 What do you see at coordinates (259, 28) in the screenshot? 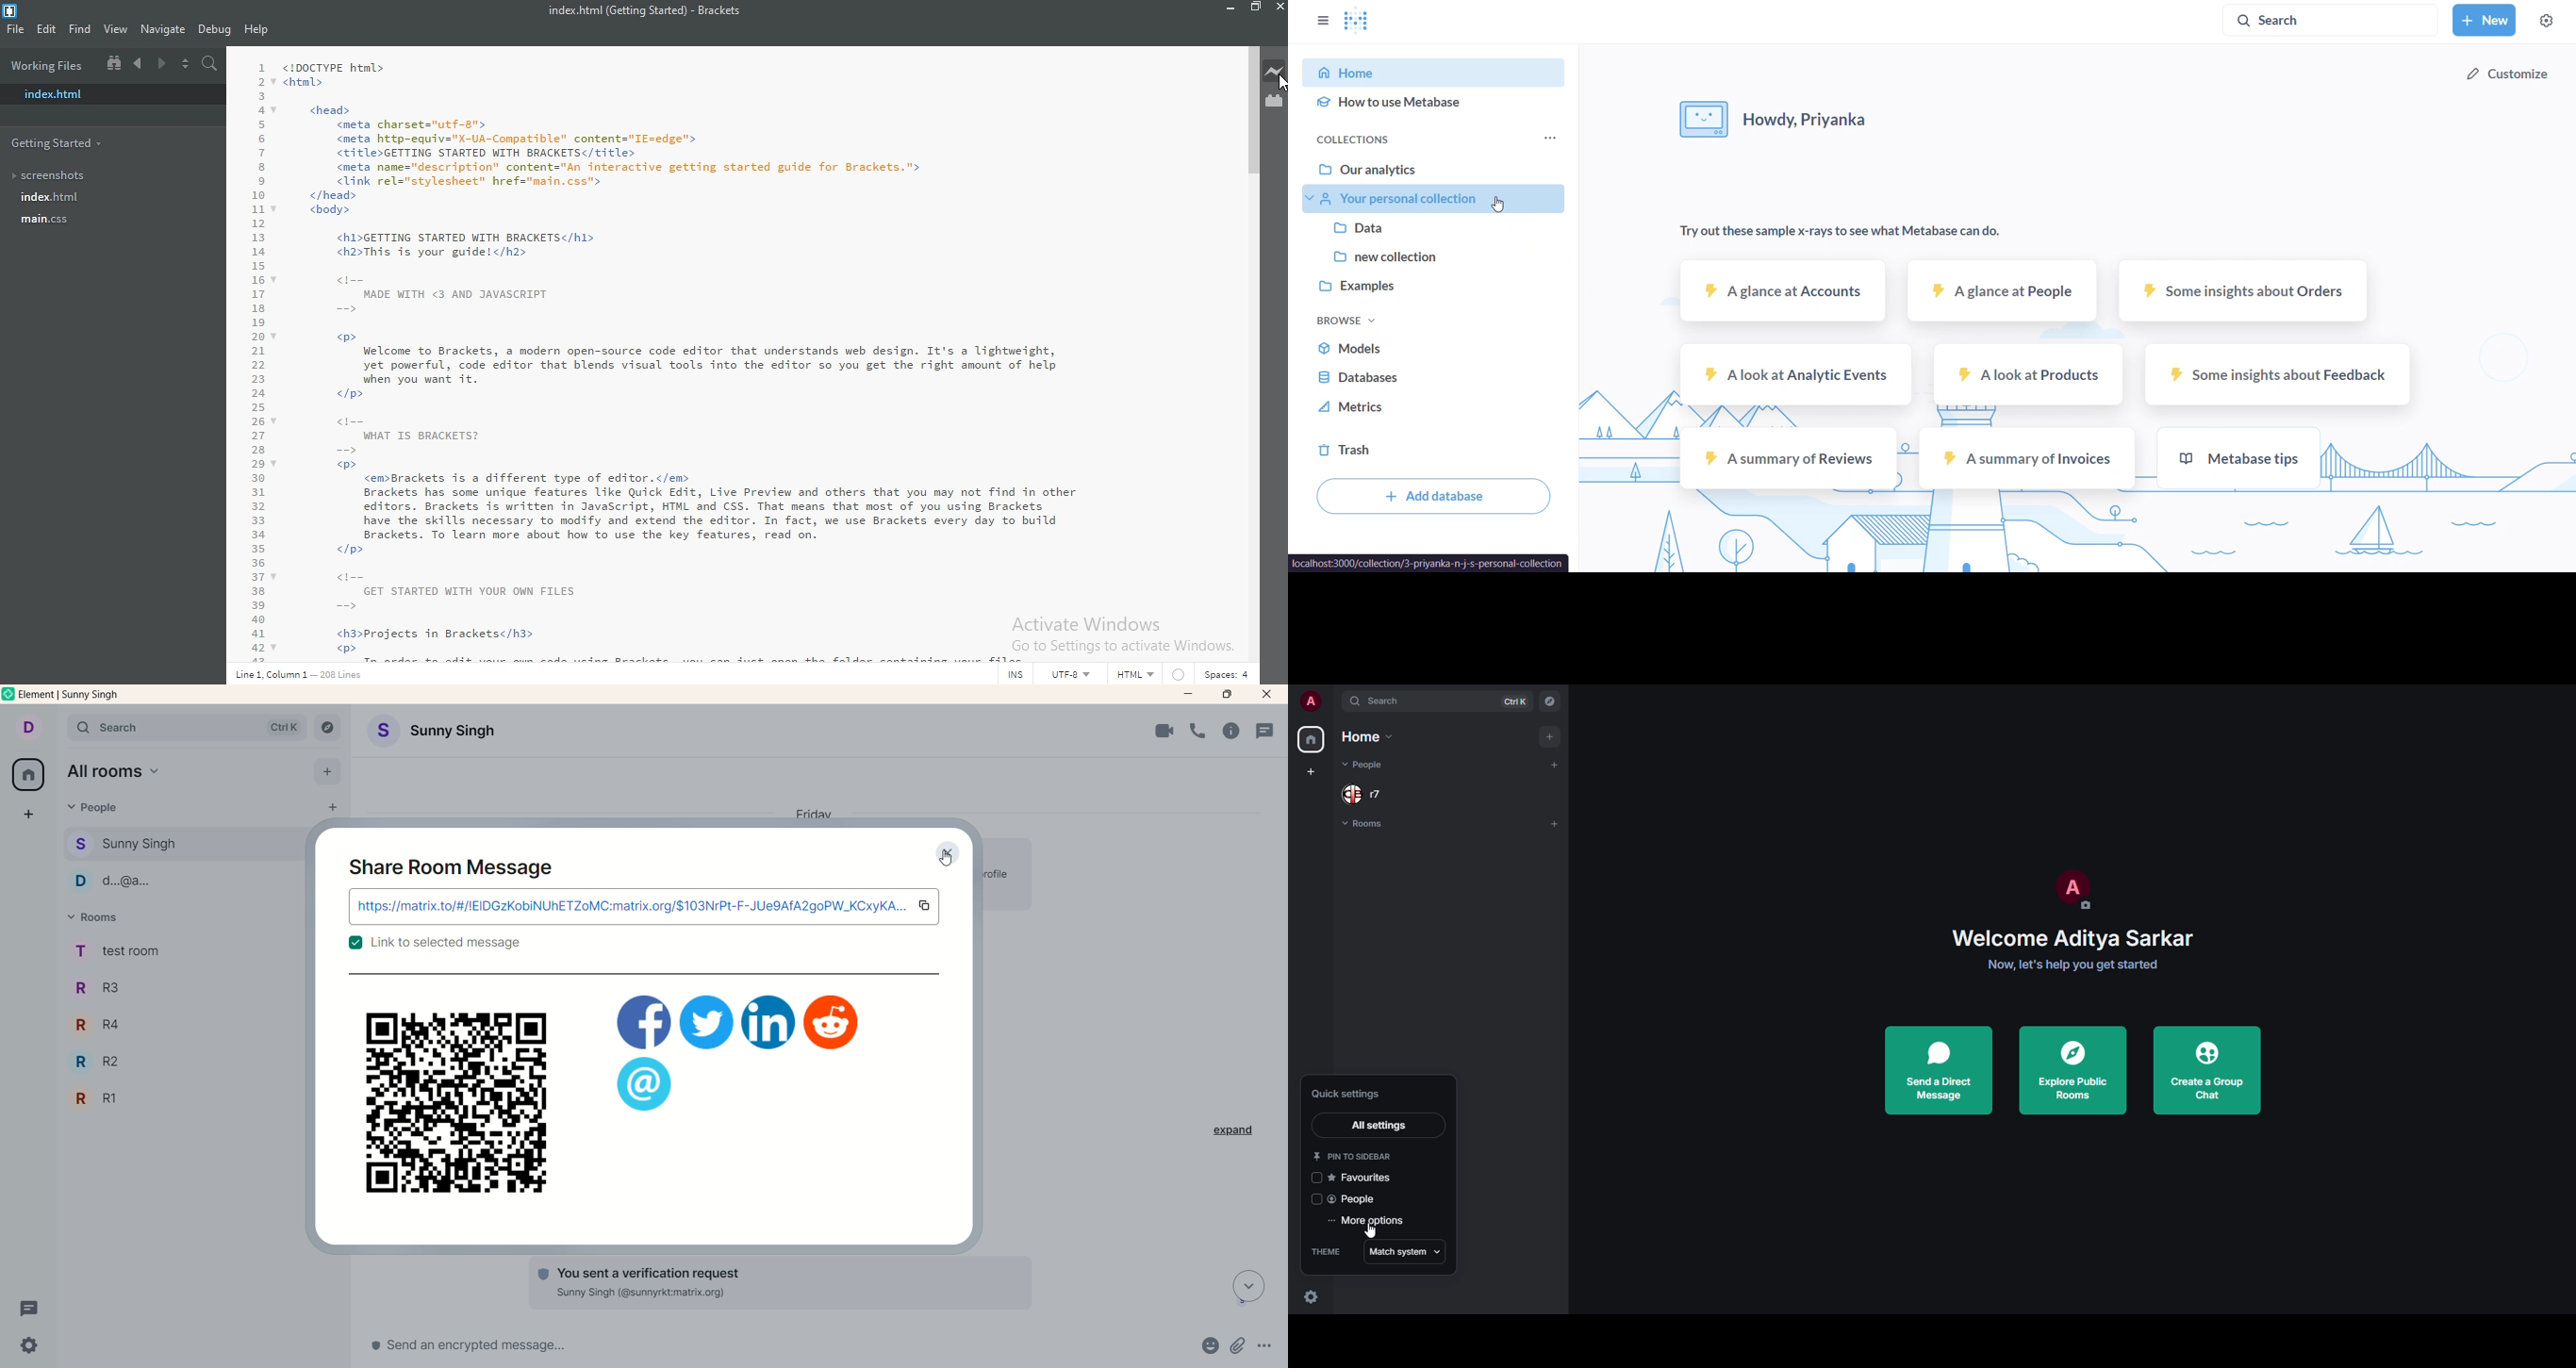
I see `Help` at bounding box center [259, 28].